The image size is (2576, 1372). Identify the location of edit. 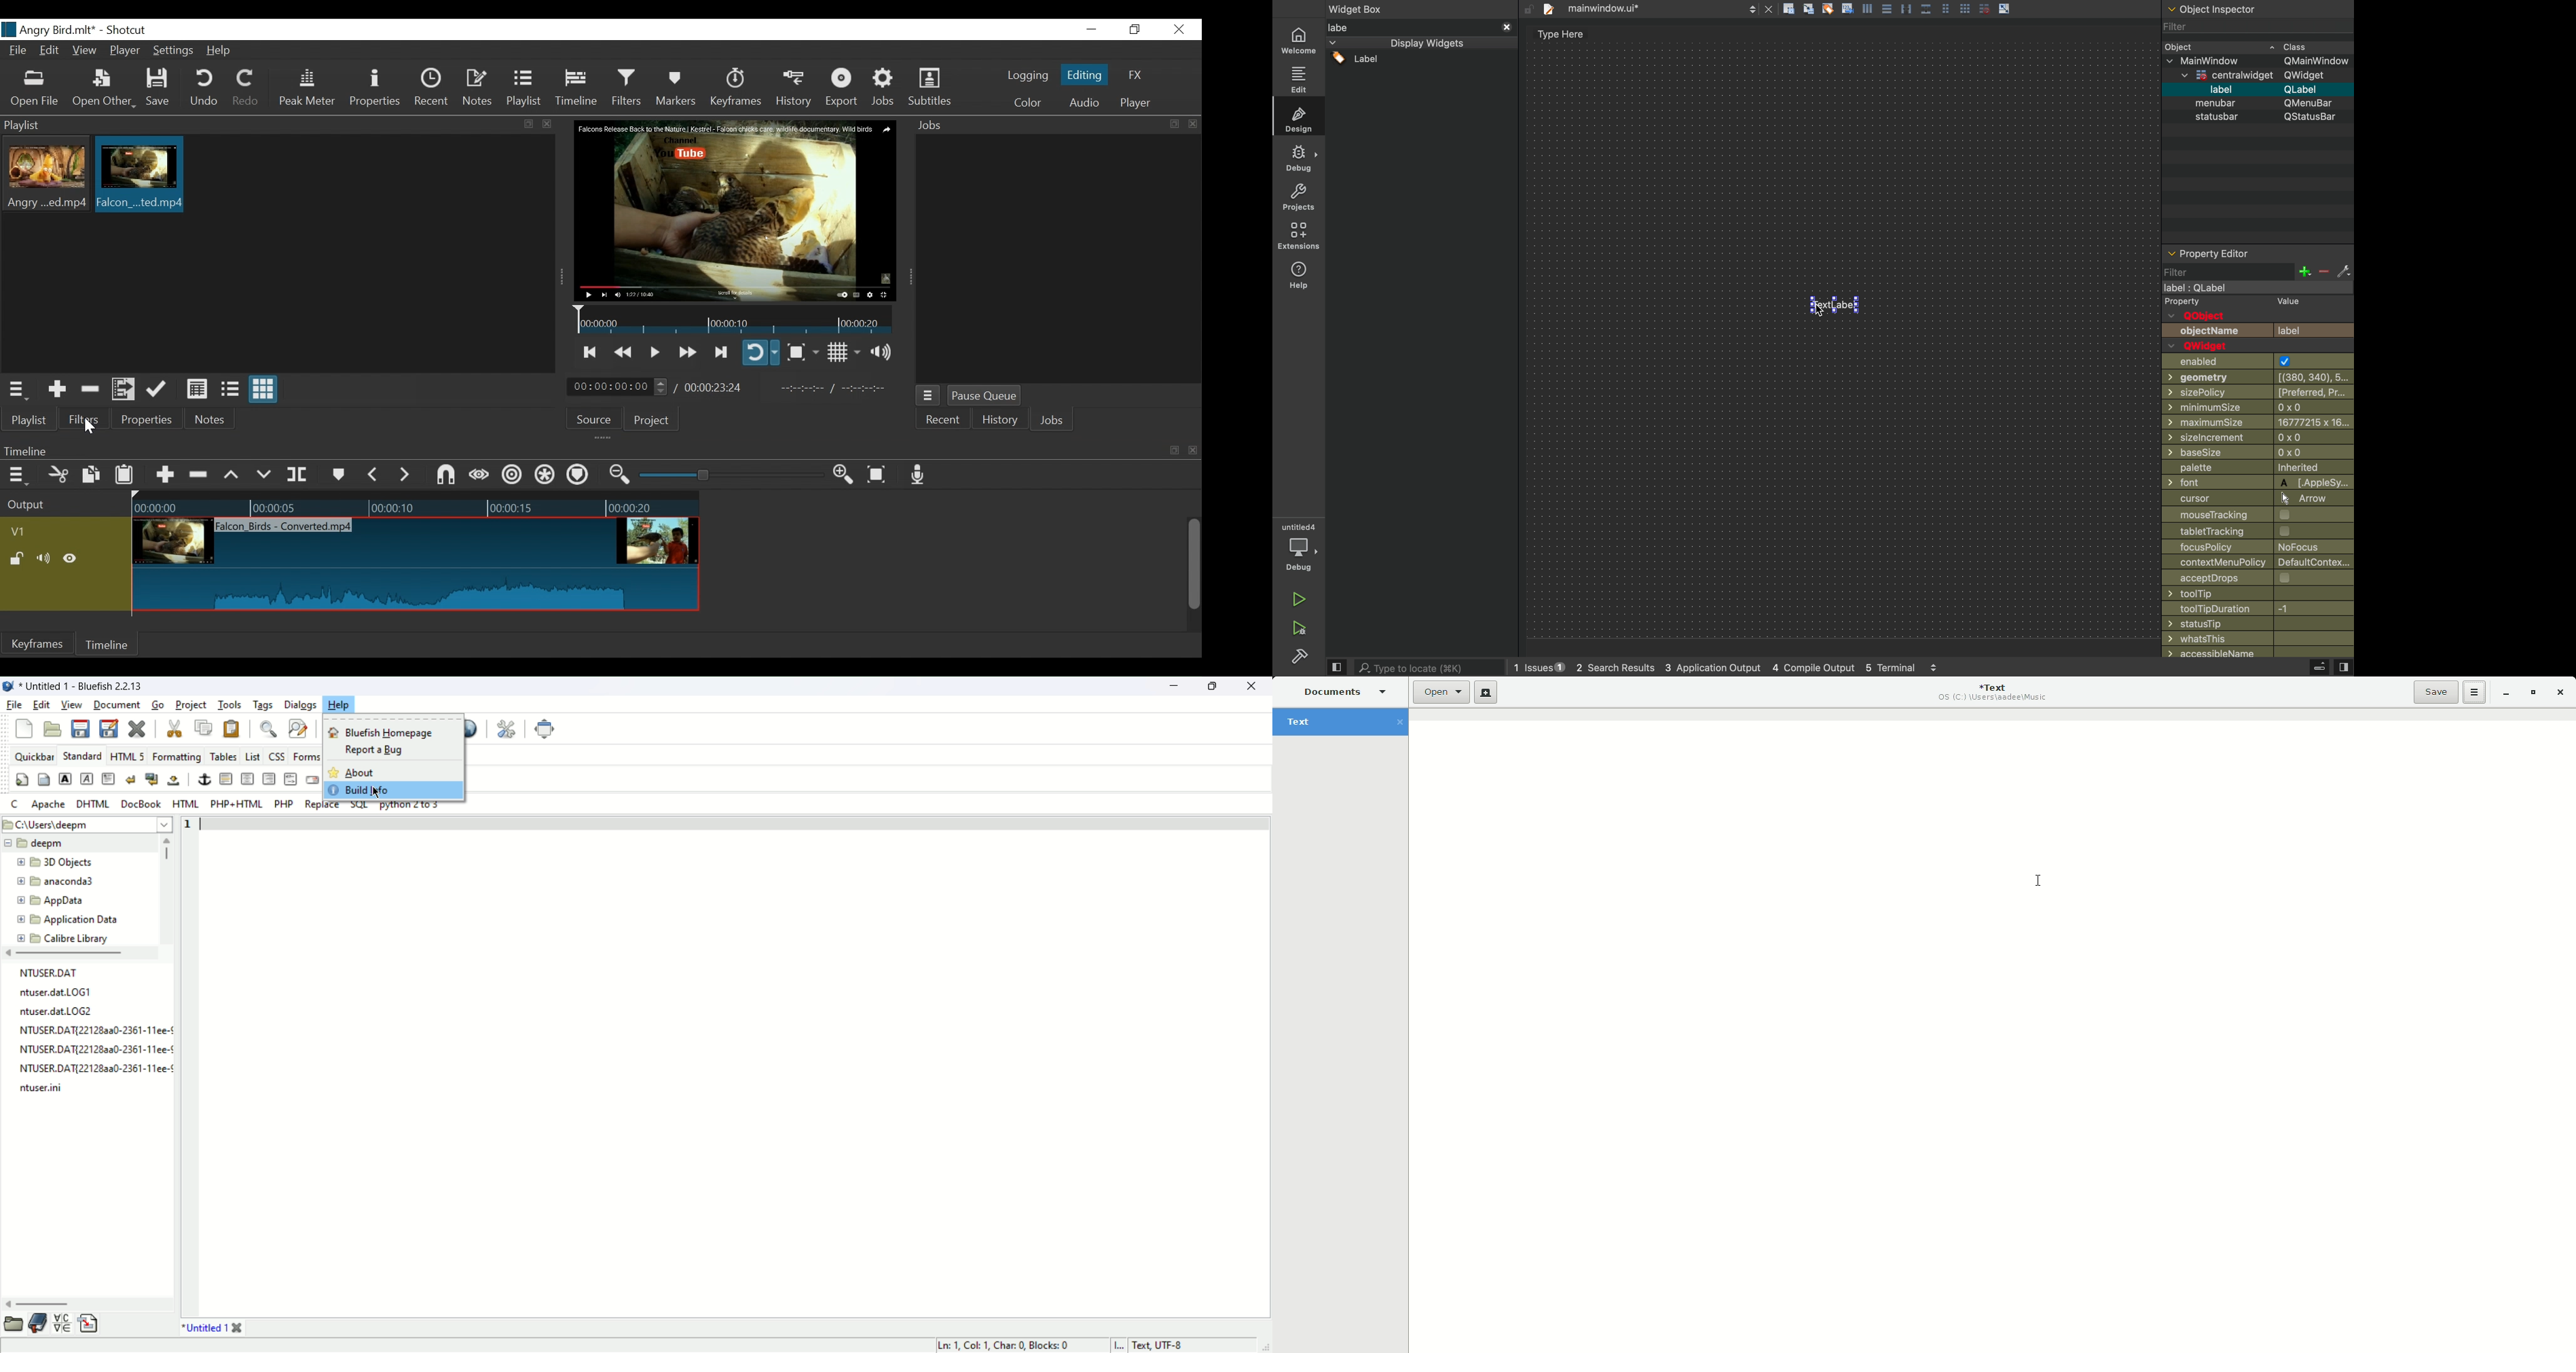
(40, 706).